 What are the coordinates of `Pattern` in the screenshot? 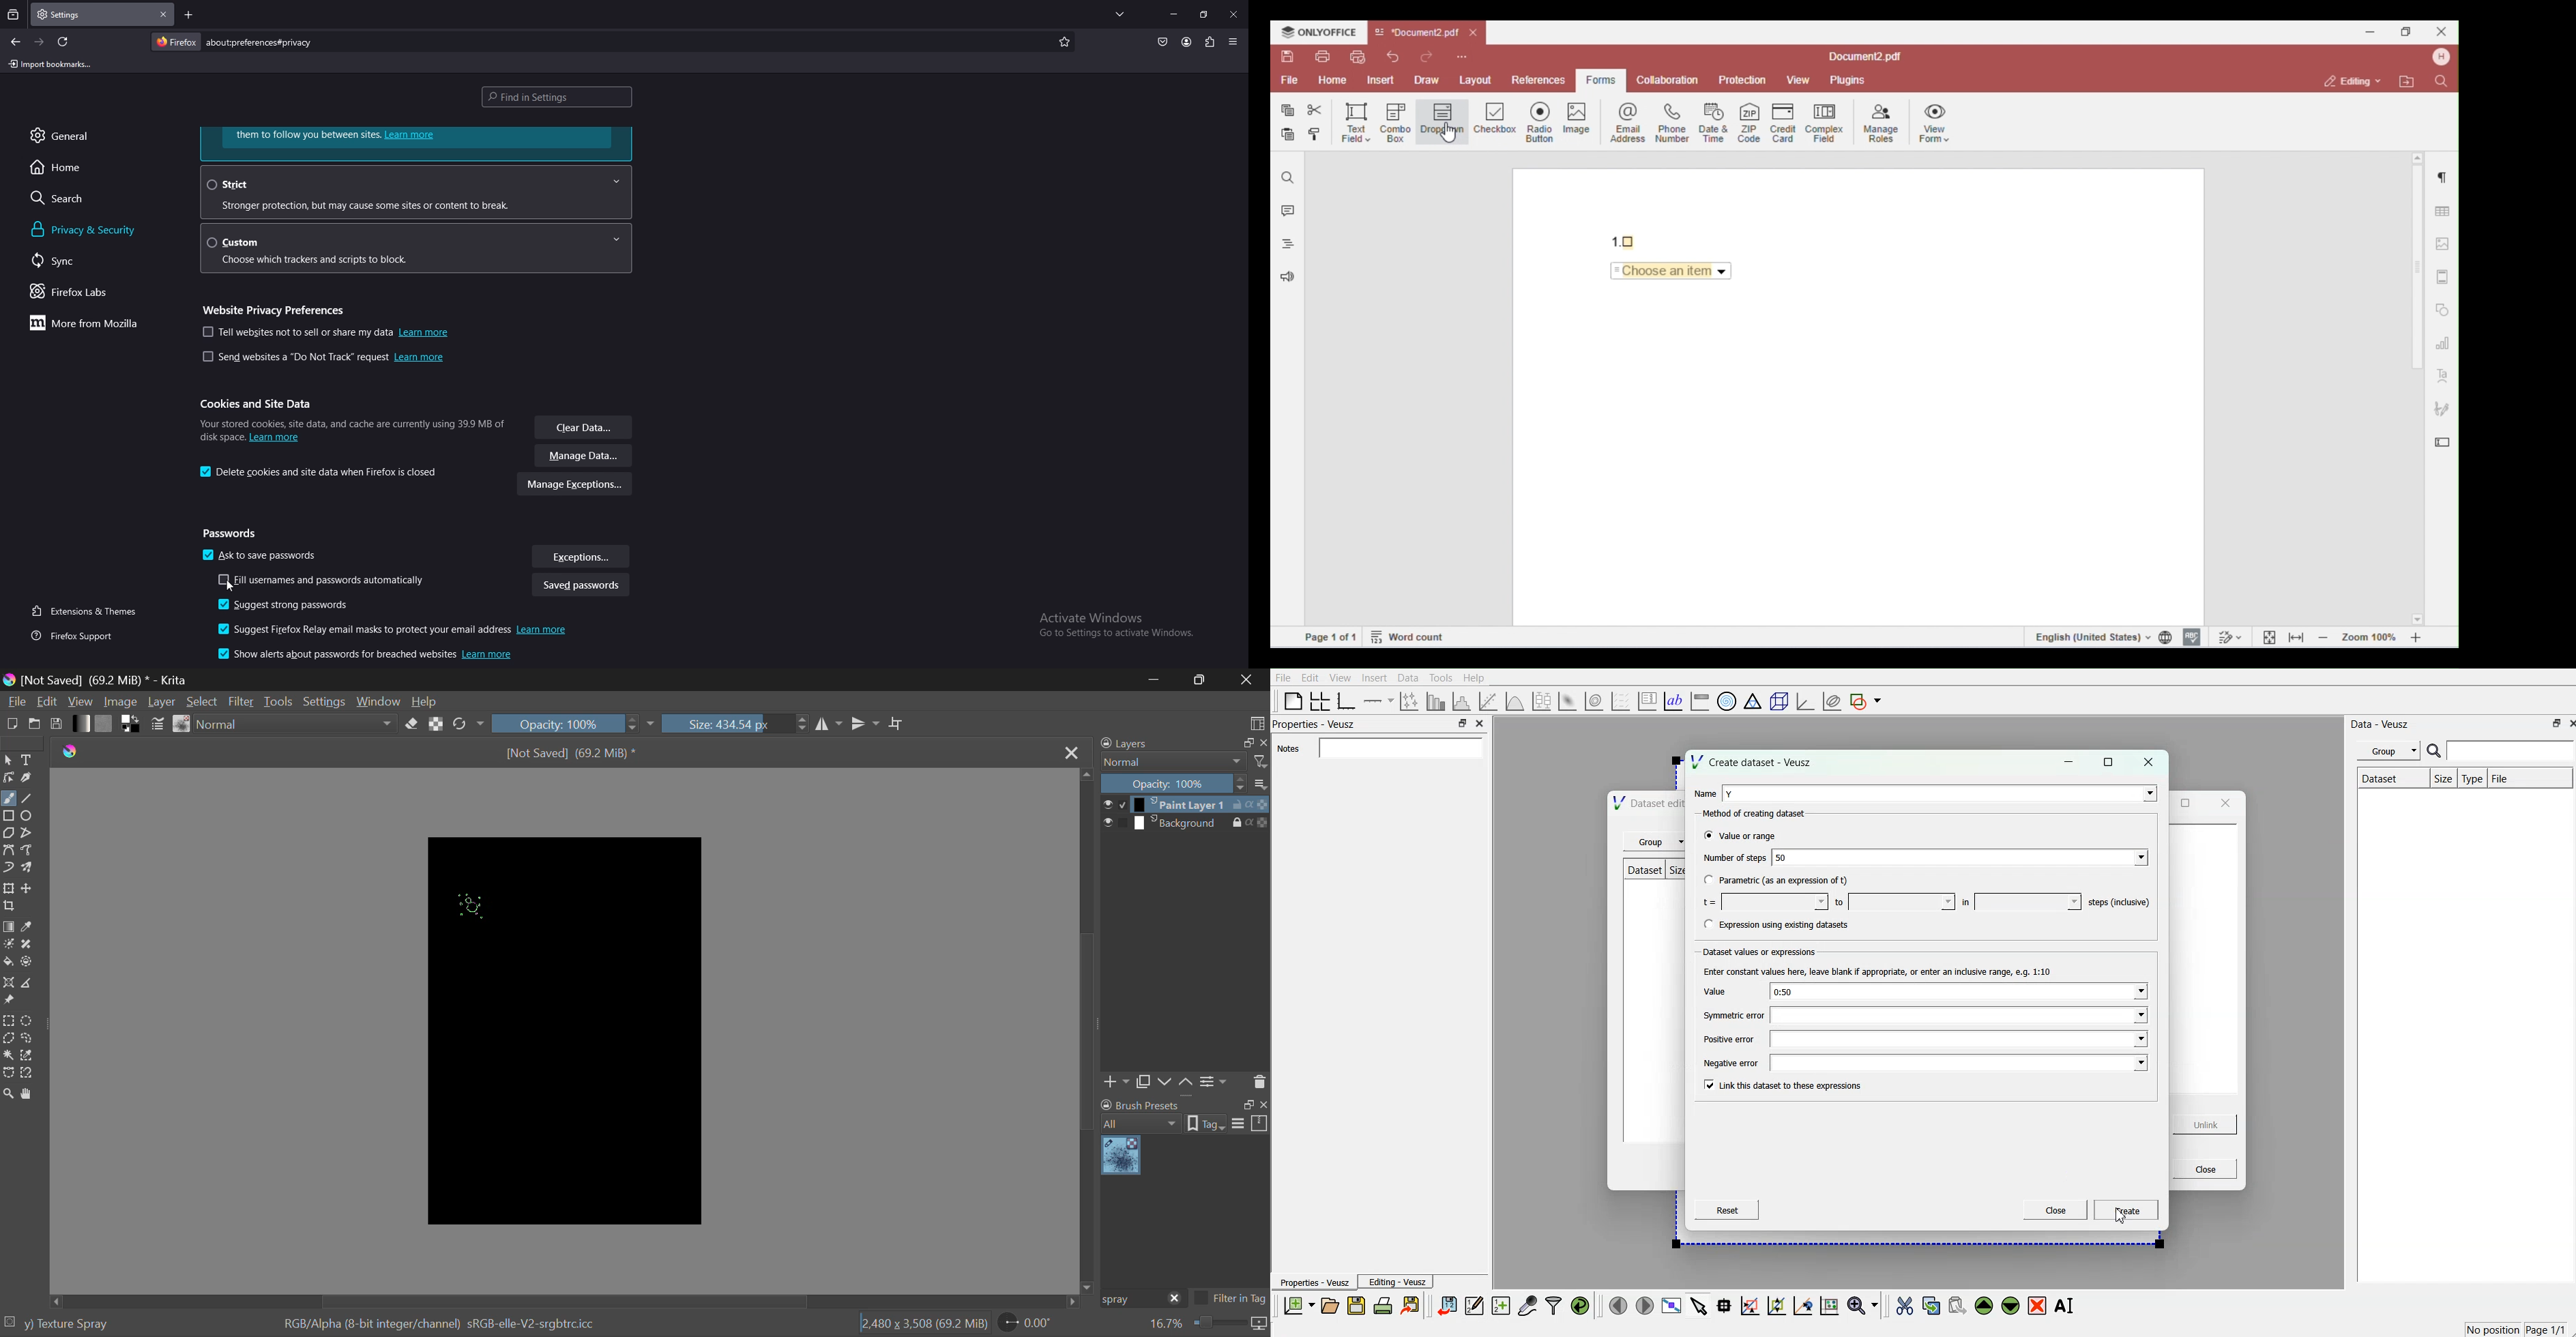 It's located at (105, 723).